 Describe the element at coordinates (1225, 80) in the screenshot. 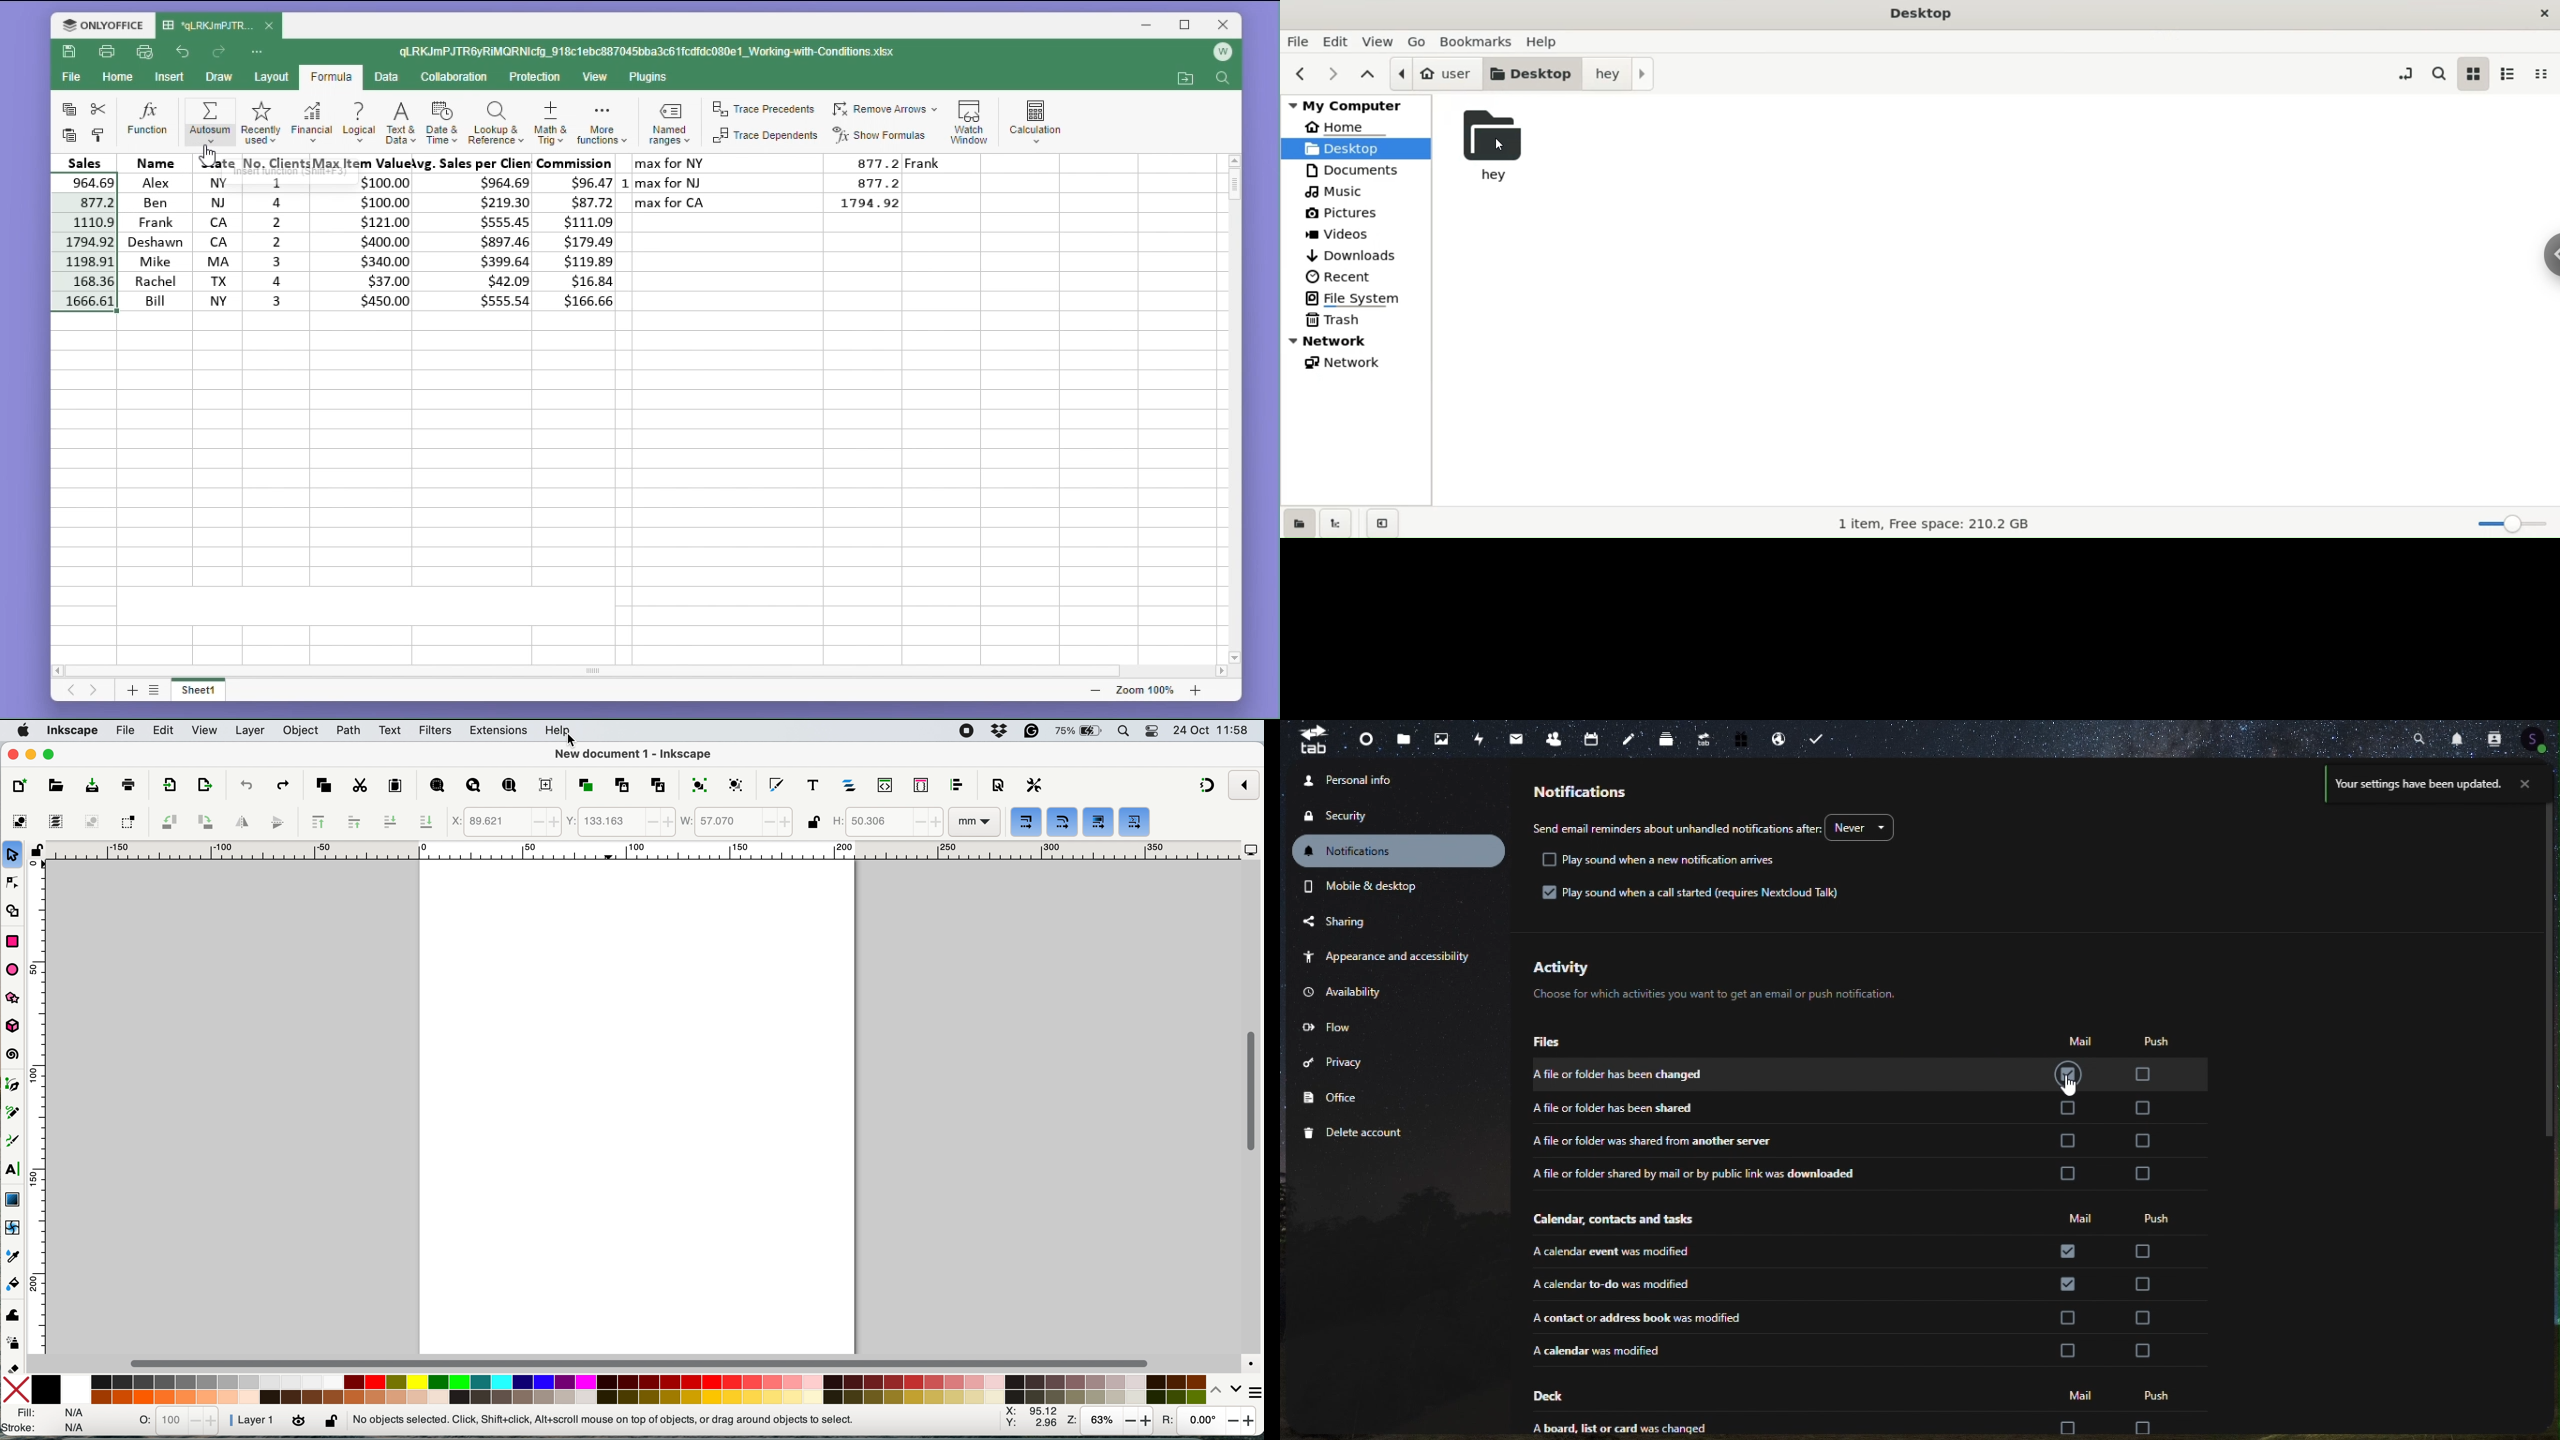

I see `find` at that location.